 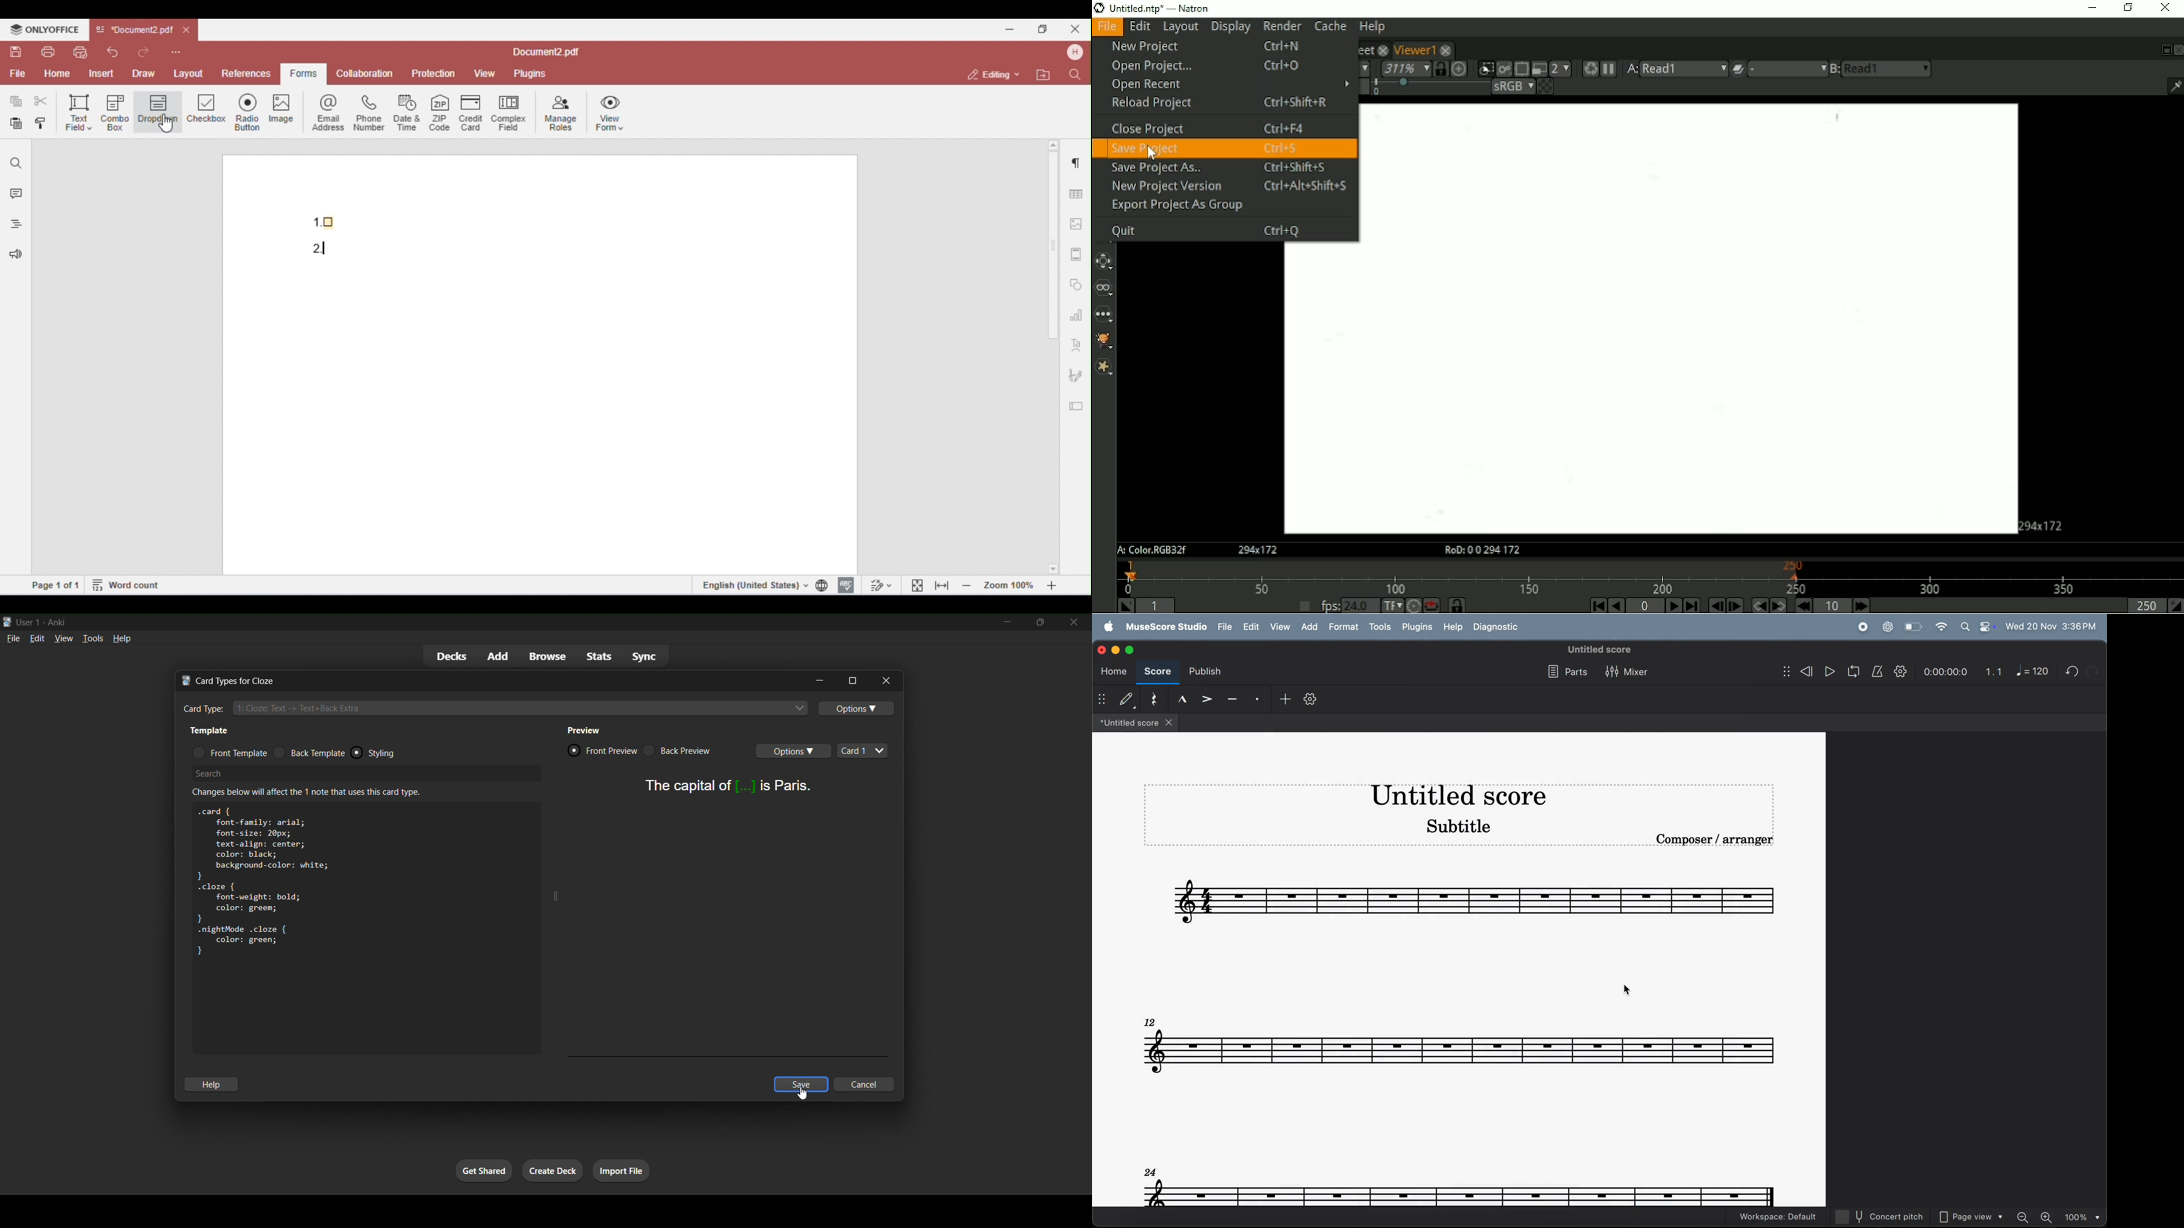 I want to click on tools, so click(x=92, y=638).